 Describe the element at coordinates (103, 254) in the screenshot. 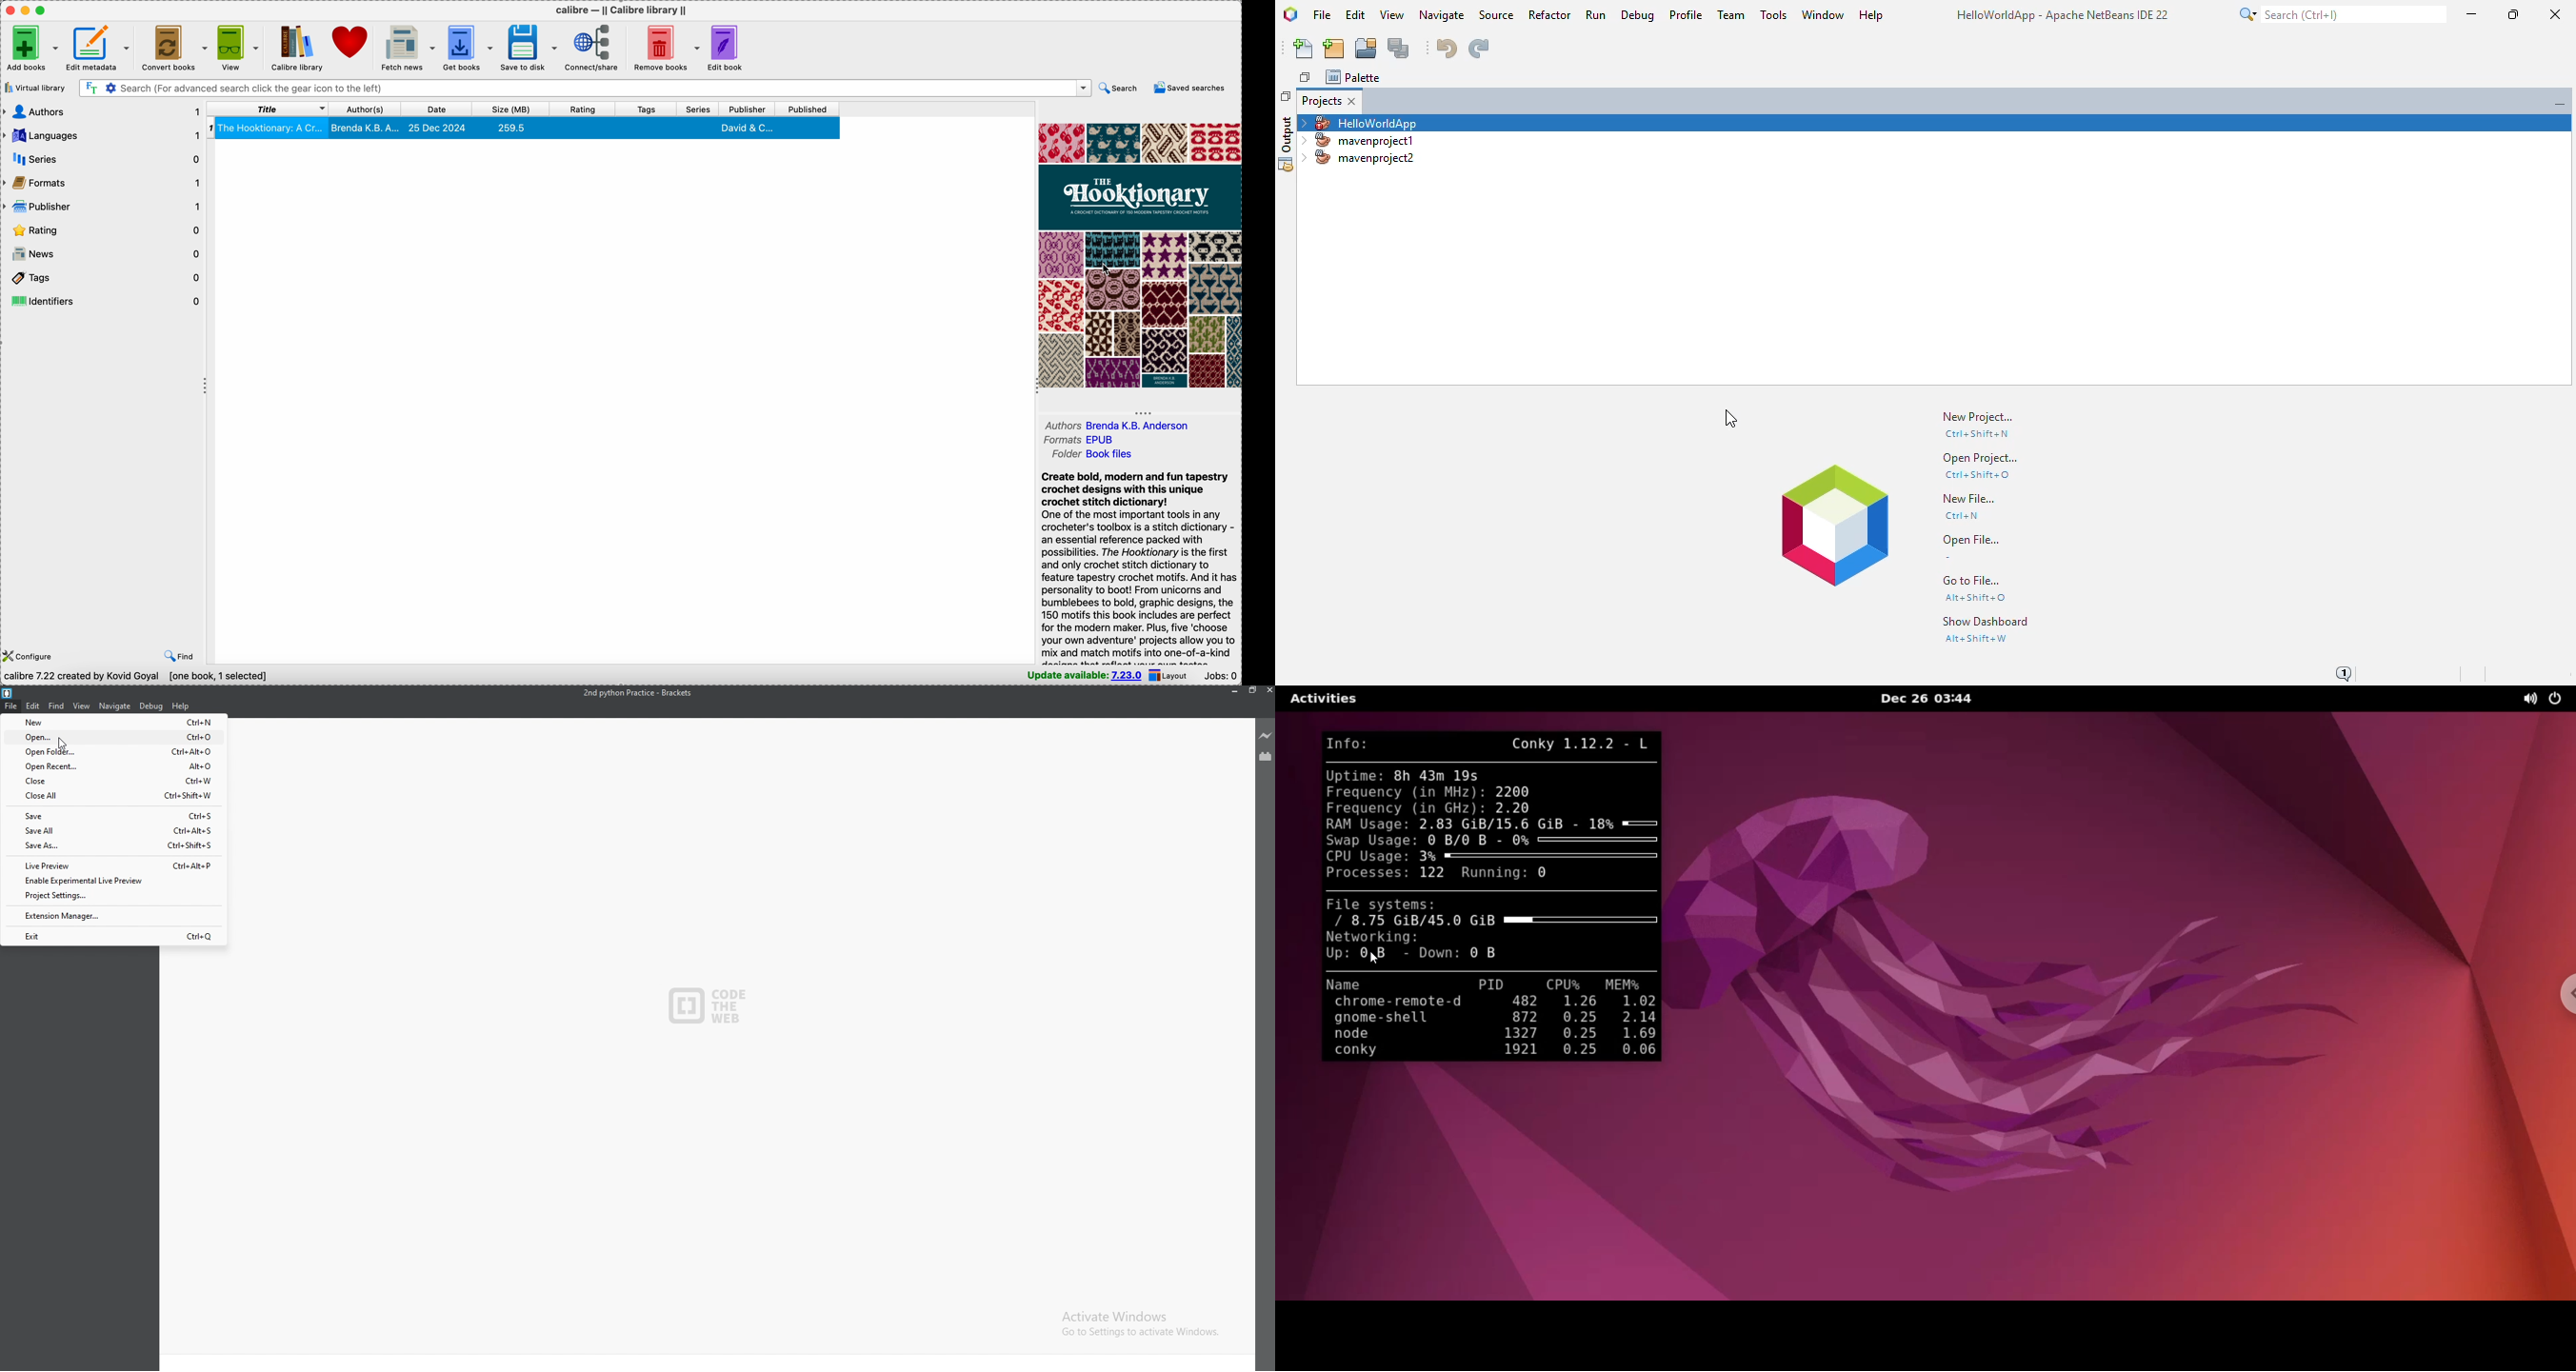

I see `news` at that location.